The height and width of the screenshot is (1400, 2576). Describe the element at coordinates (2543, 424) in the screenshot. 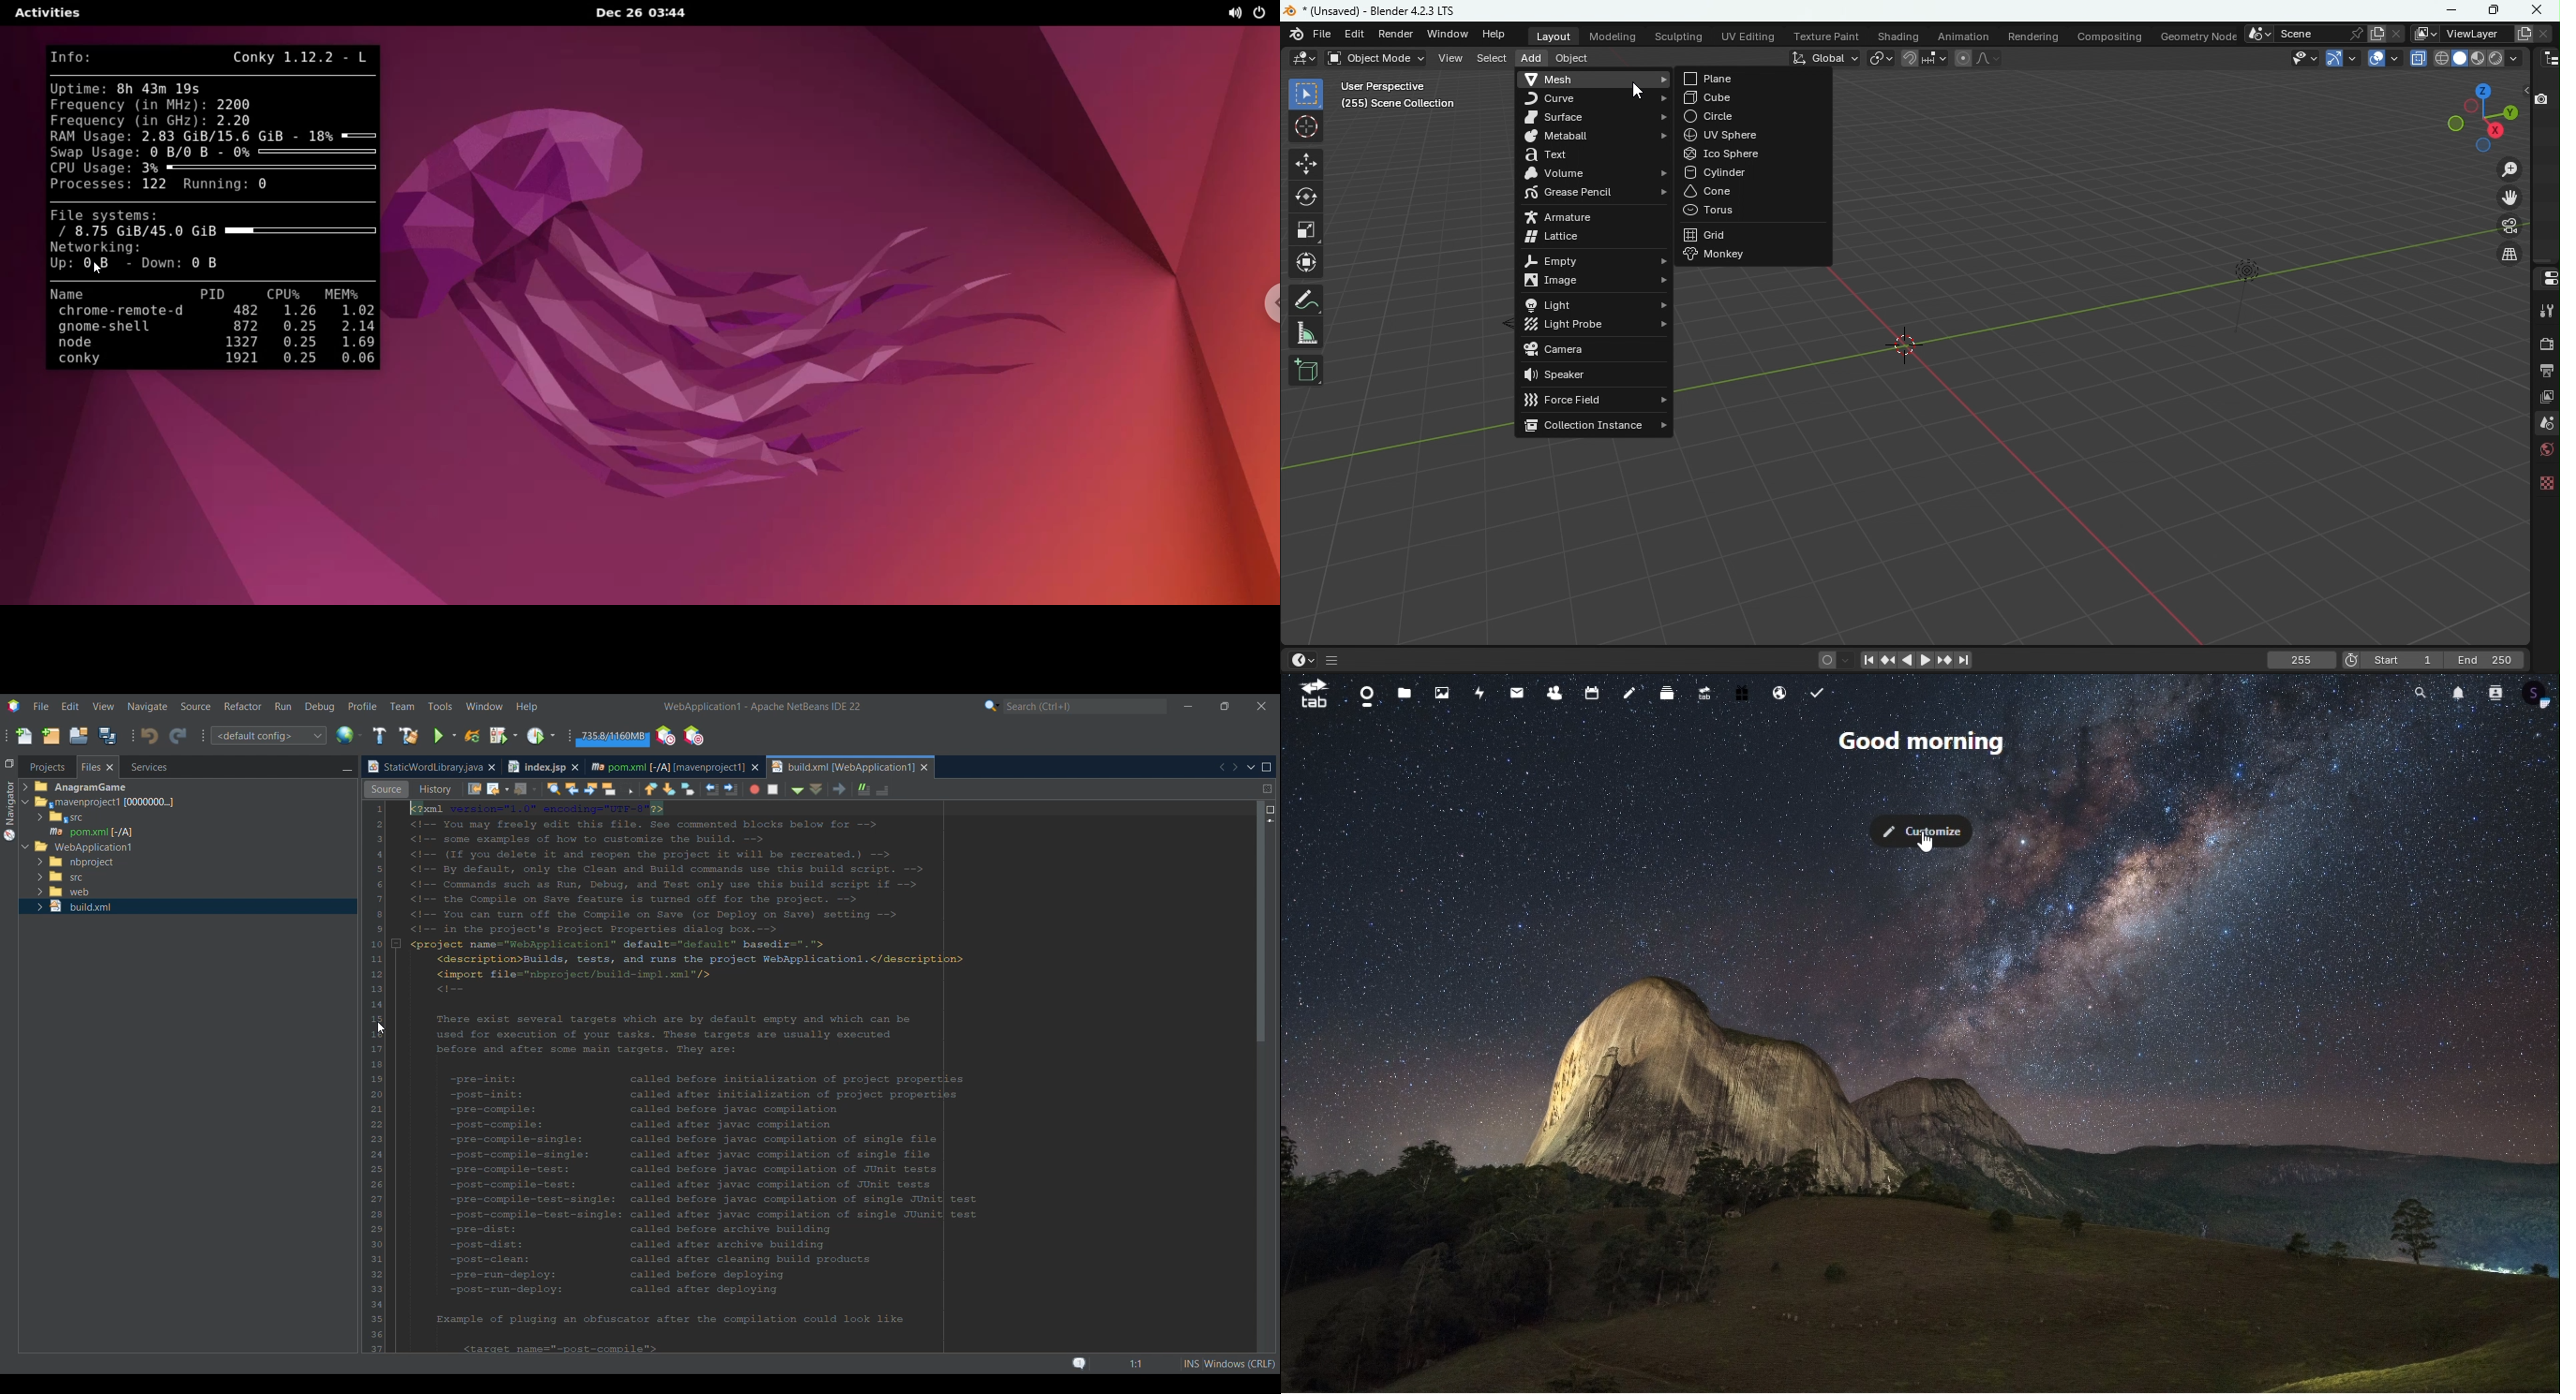

I see `Scene` at that location.